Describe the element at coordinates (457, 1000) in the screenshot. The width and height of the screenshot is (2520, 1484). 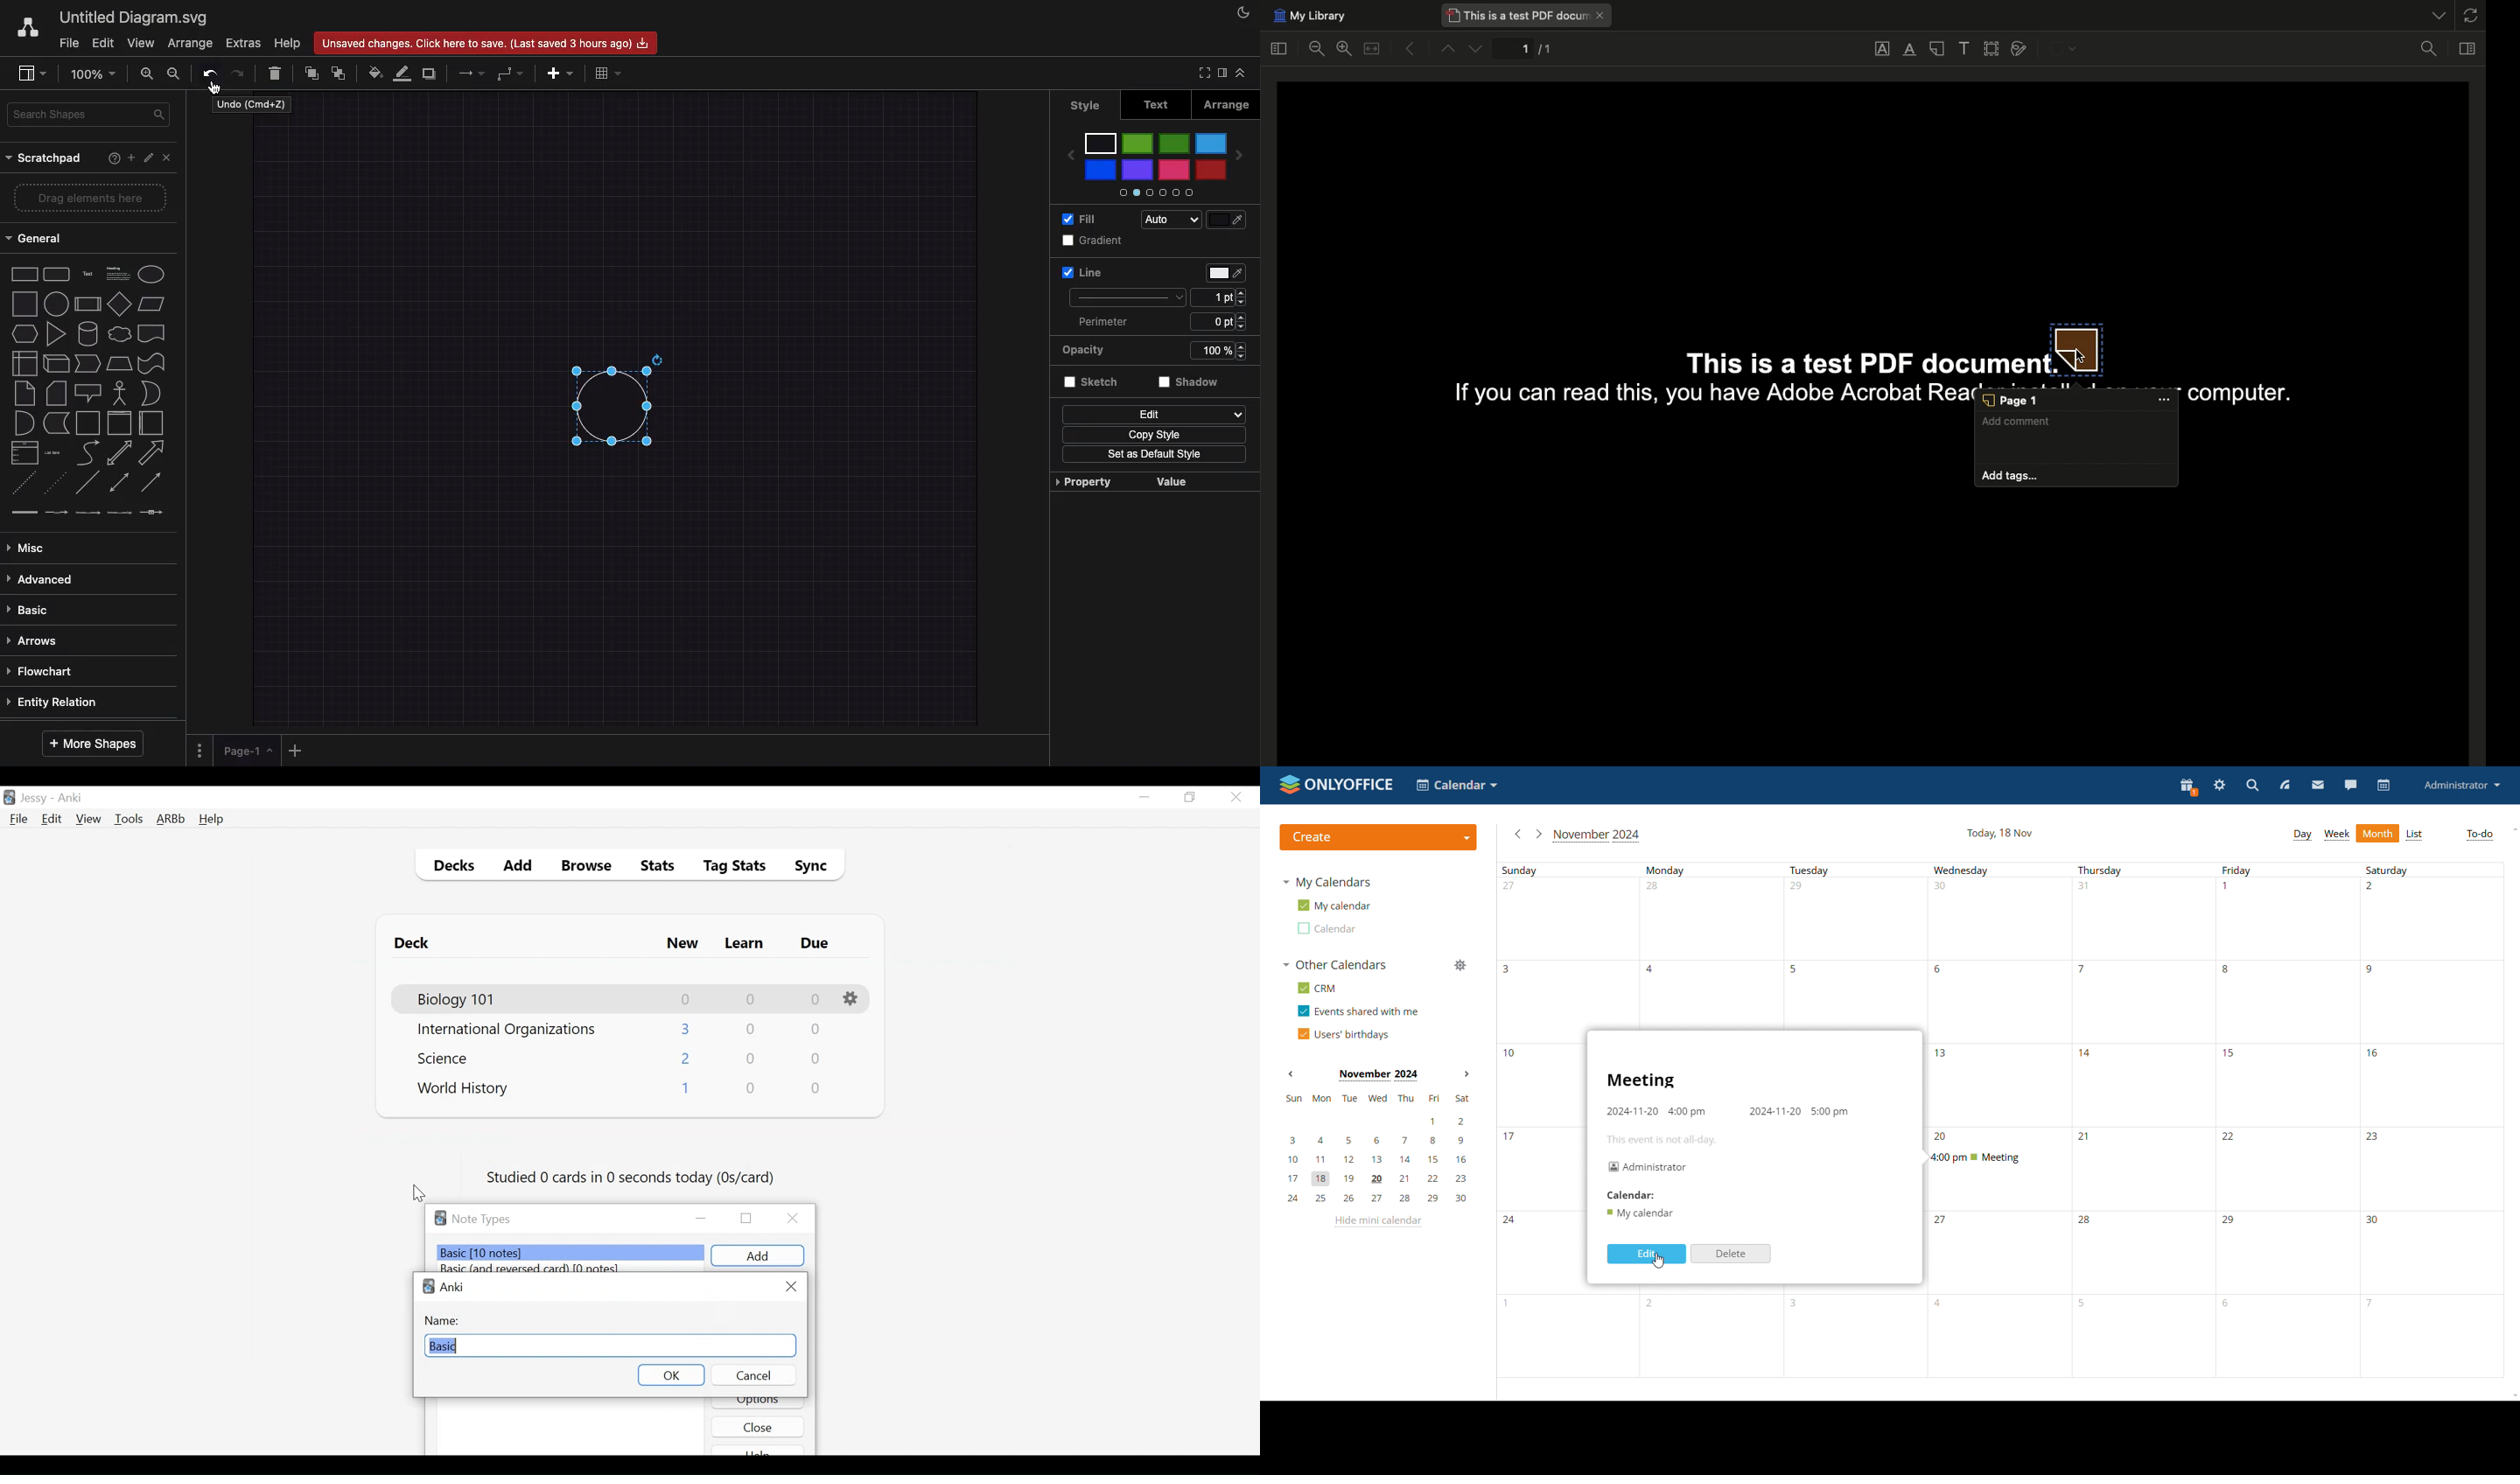
I see `Deck Name` at that location.